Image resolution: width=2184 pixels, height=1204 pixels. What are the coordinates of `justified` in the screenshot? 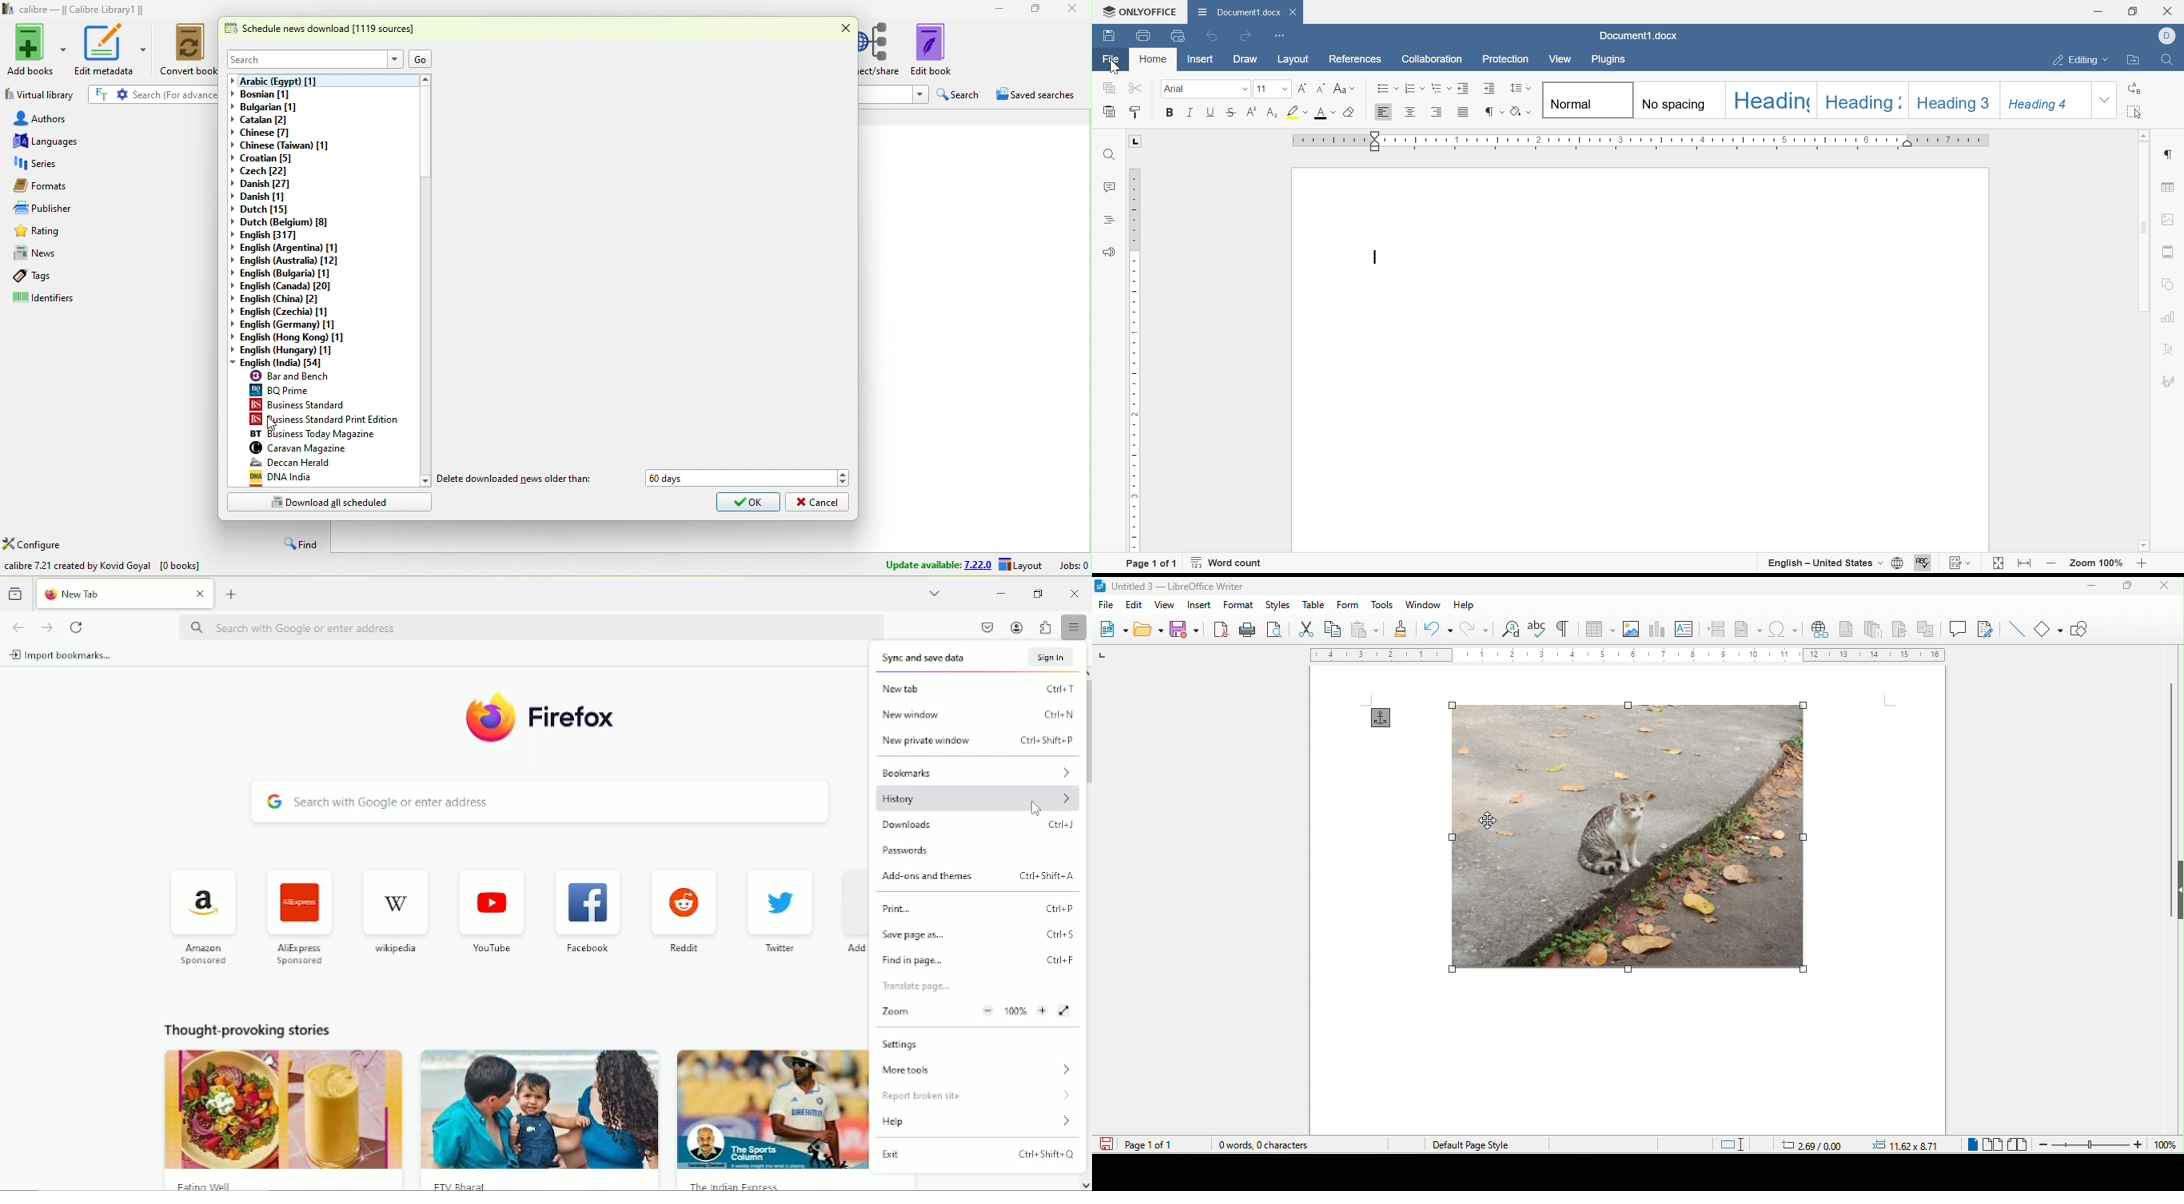 It's located at (1466, 113).